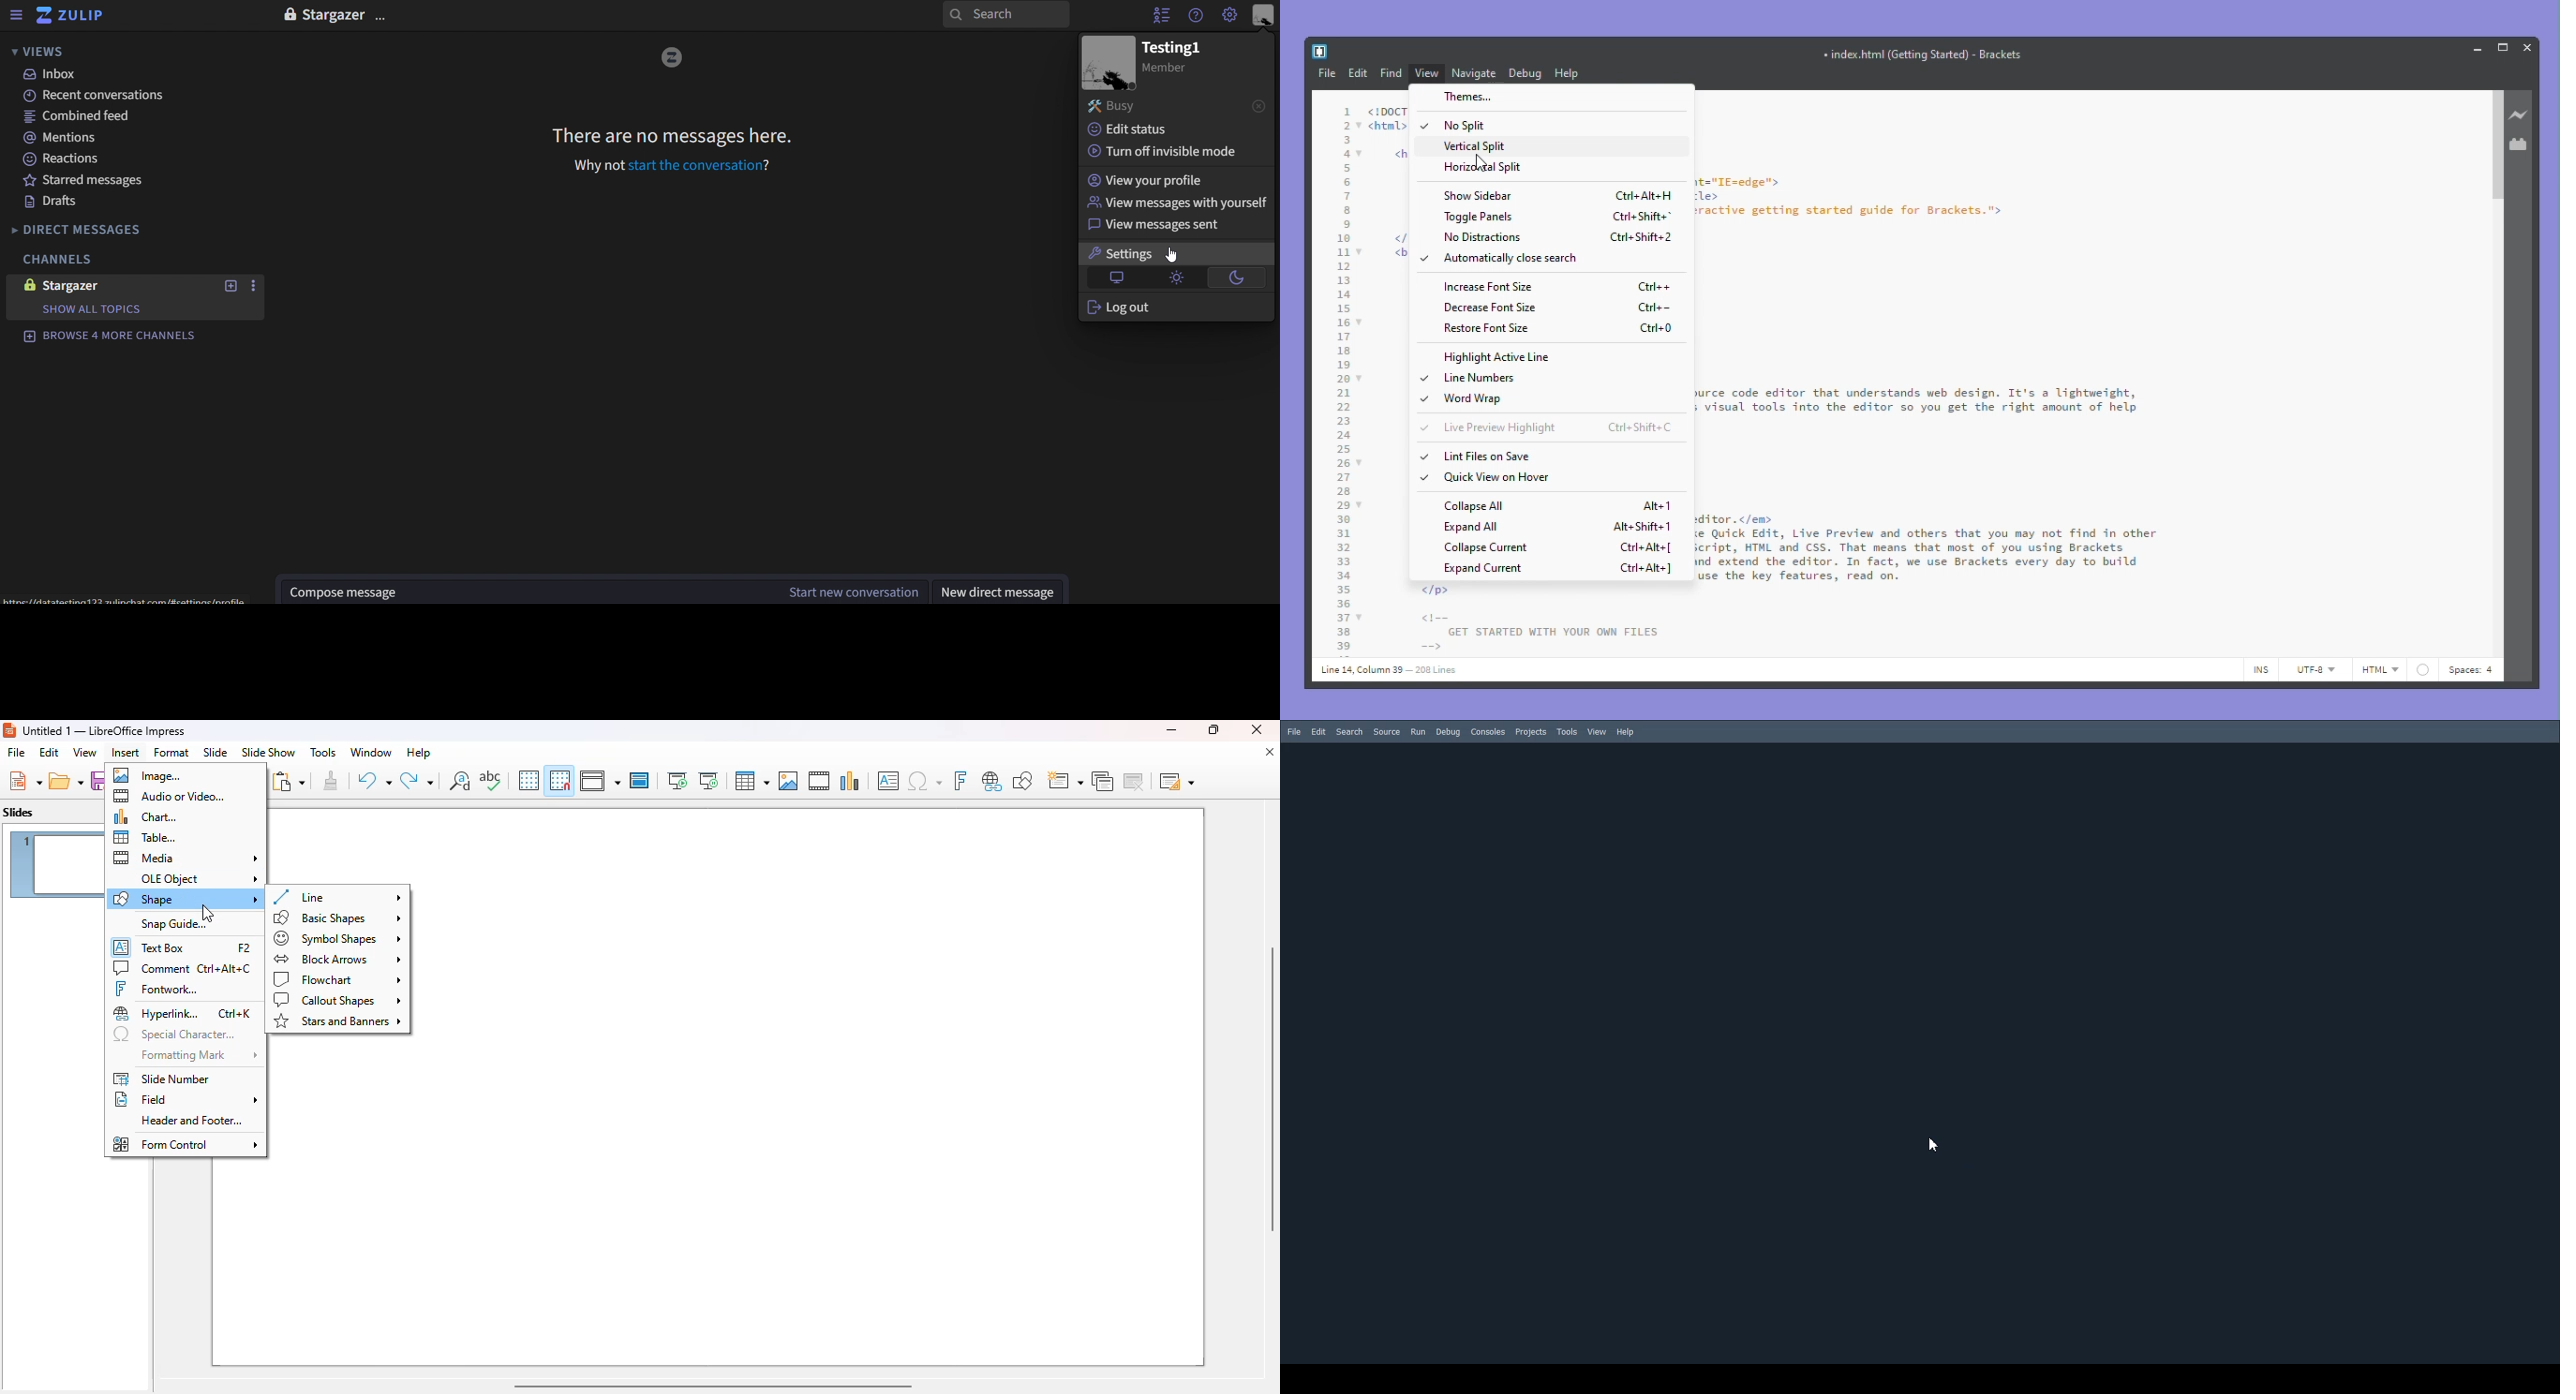 The width and height of the screenshot is (2576, 1400). Describe the element at coordinates (1343, 449) in the screenshot. I see `25` at that location.